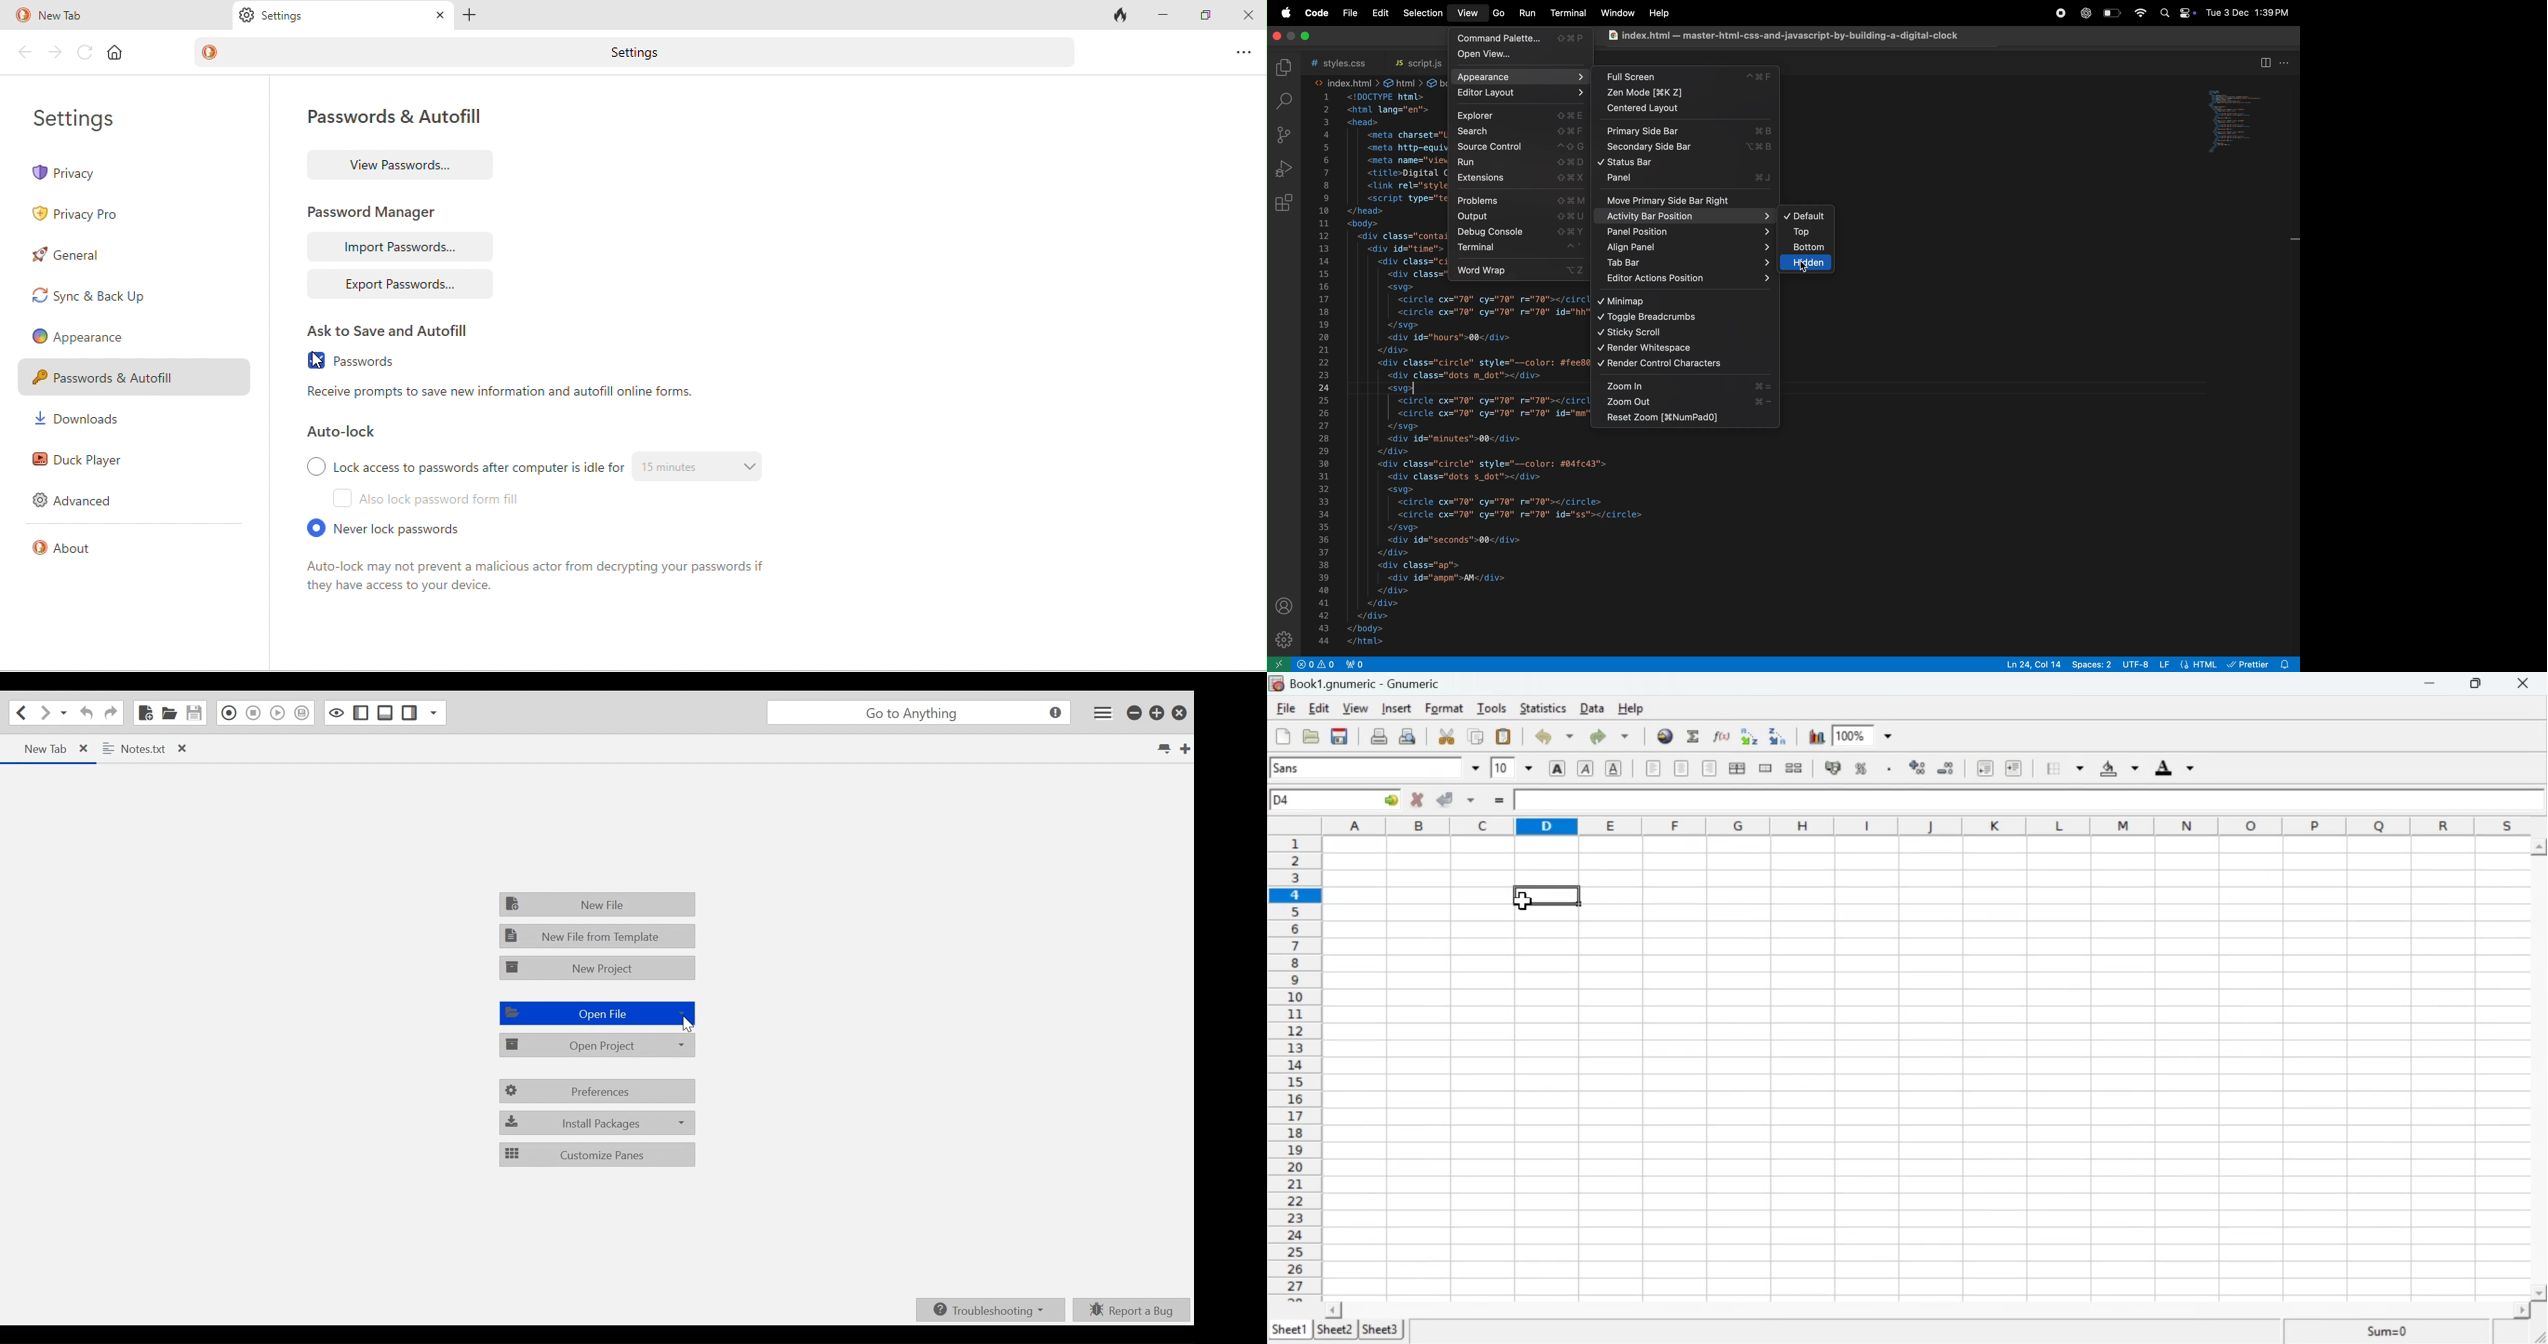 This screenshot has width=2548, height=1344. Describe the element at coordinates (1286, 709) in the screenshot. I see `File` at that location.